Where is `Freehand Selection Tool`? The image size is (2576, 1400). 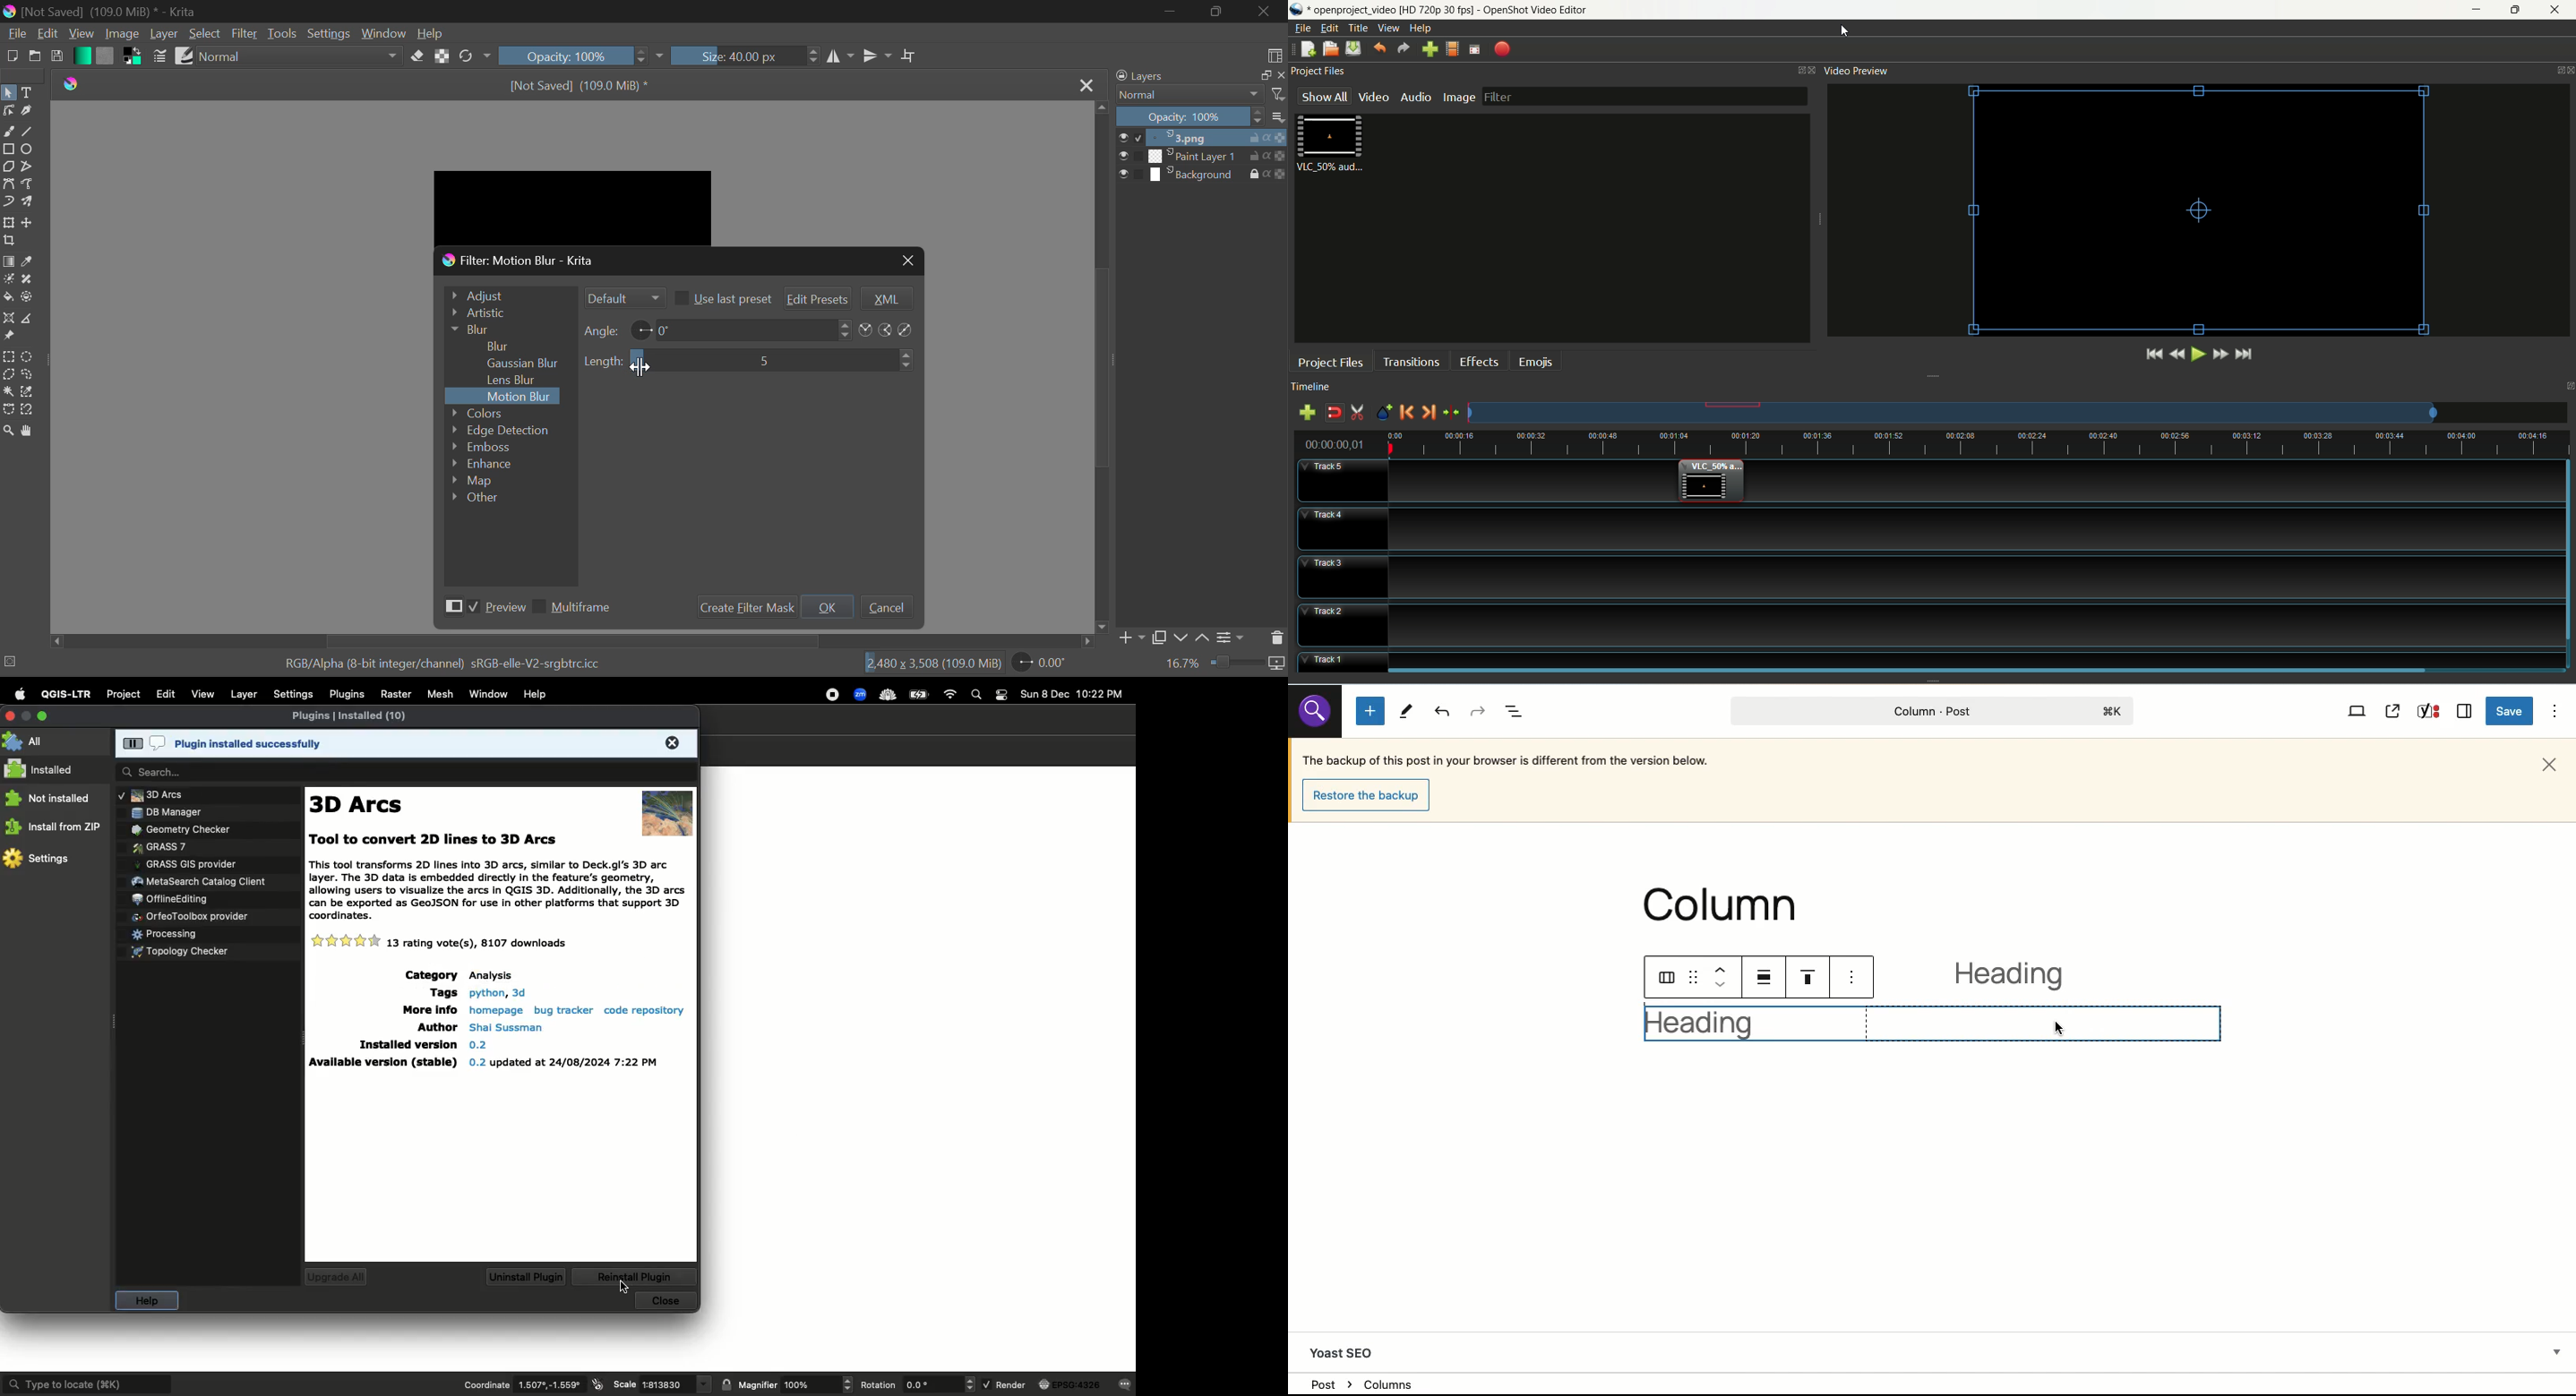 Freehand Selection Tool is located at coordinates (28, 376).